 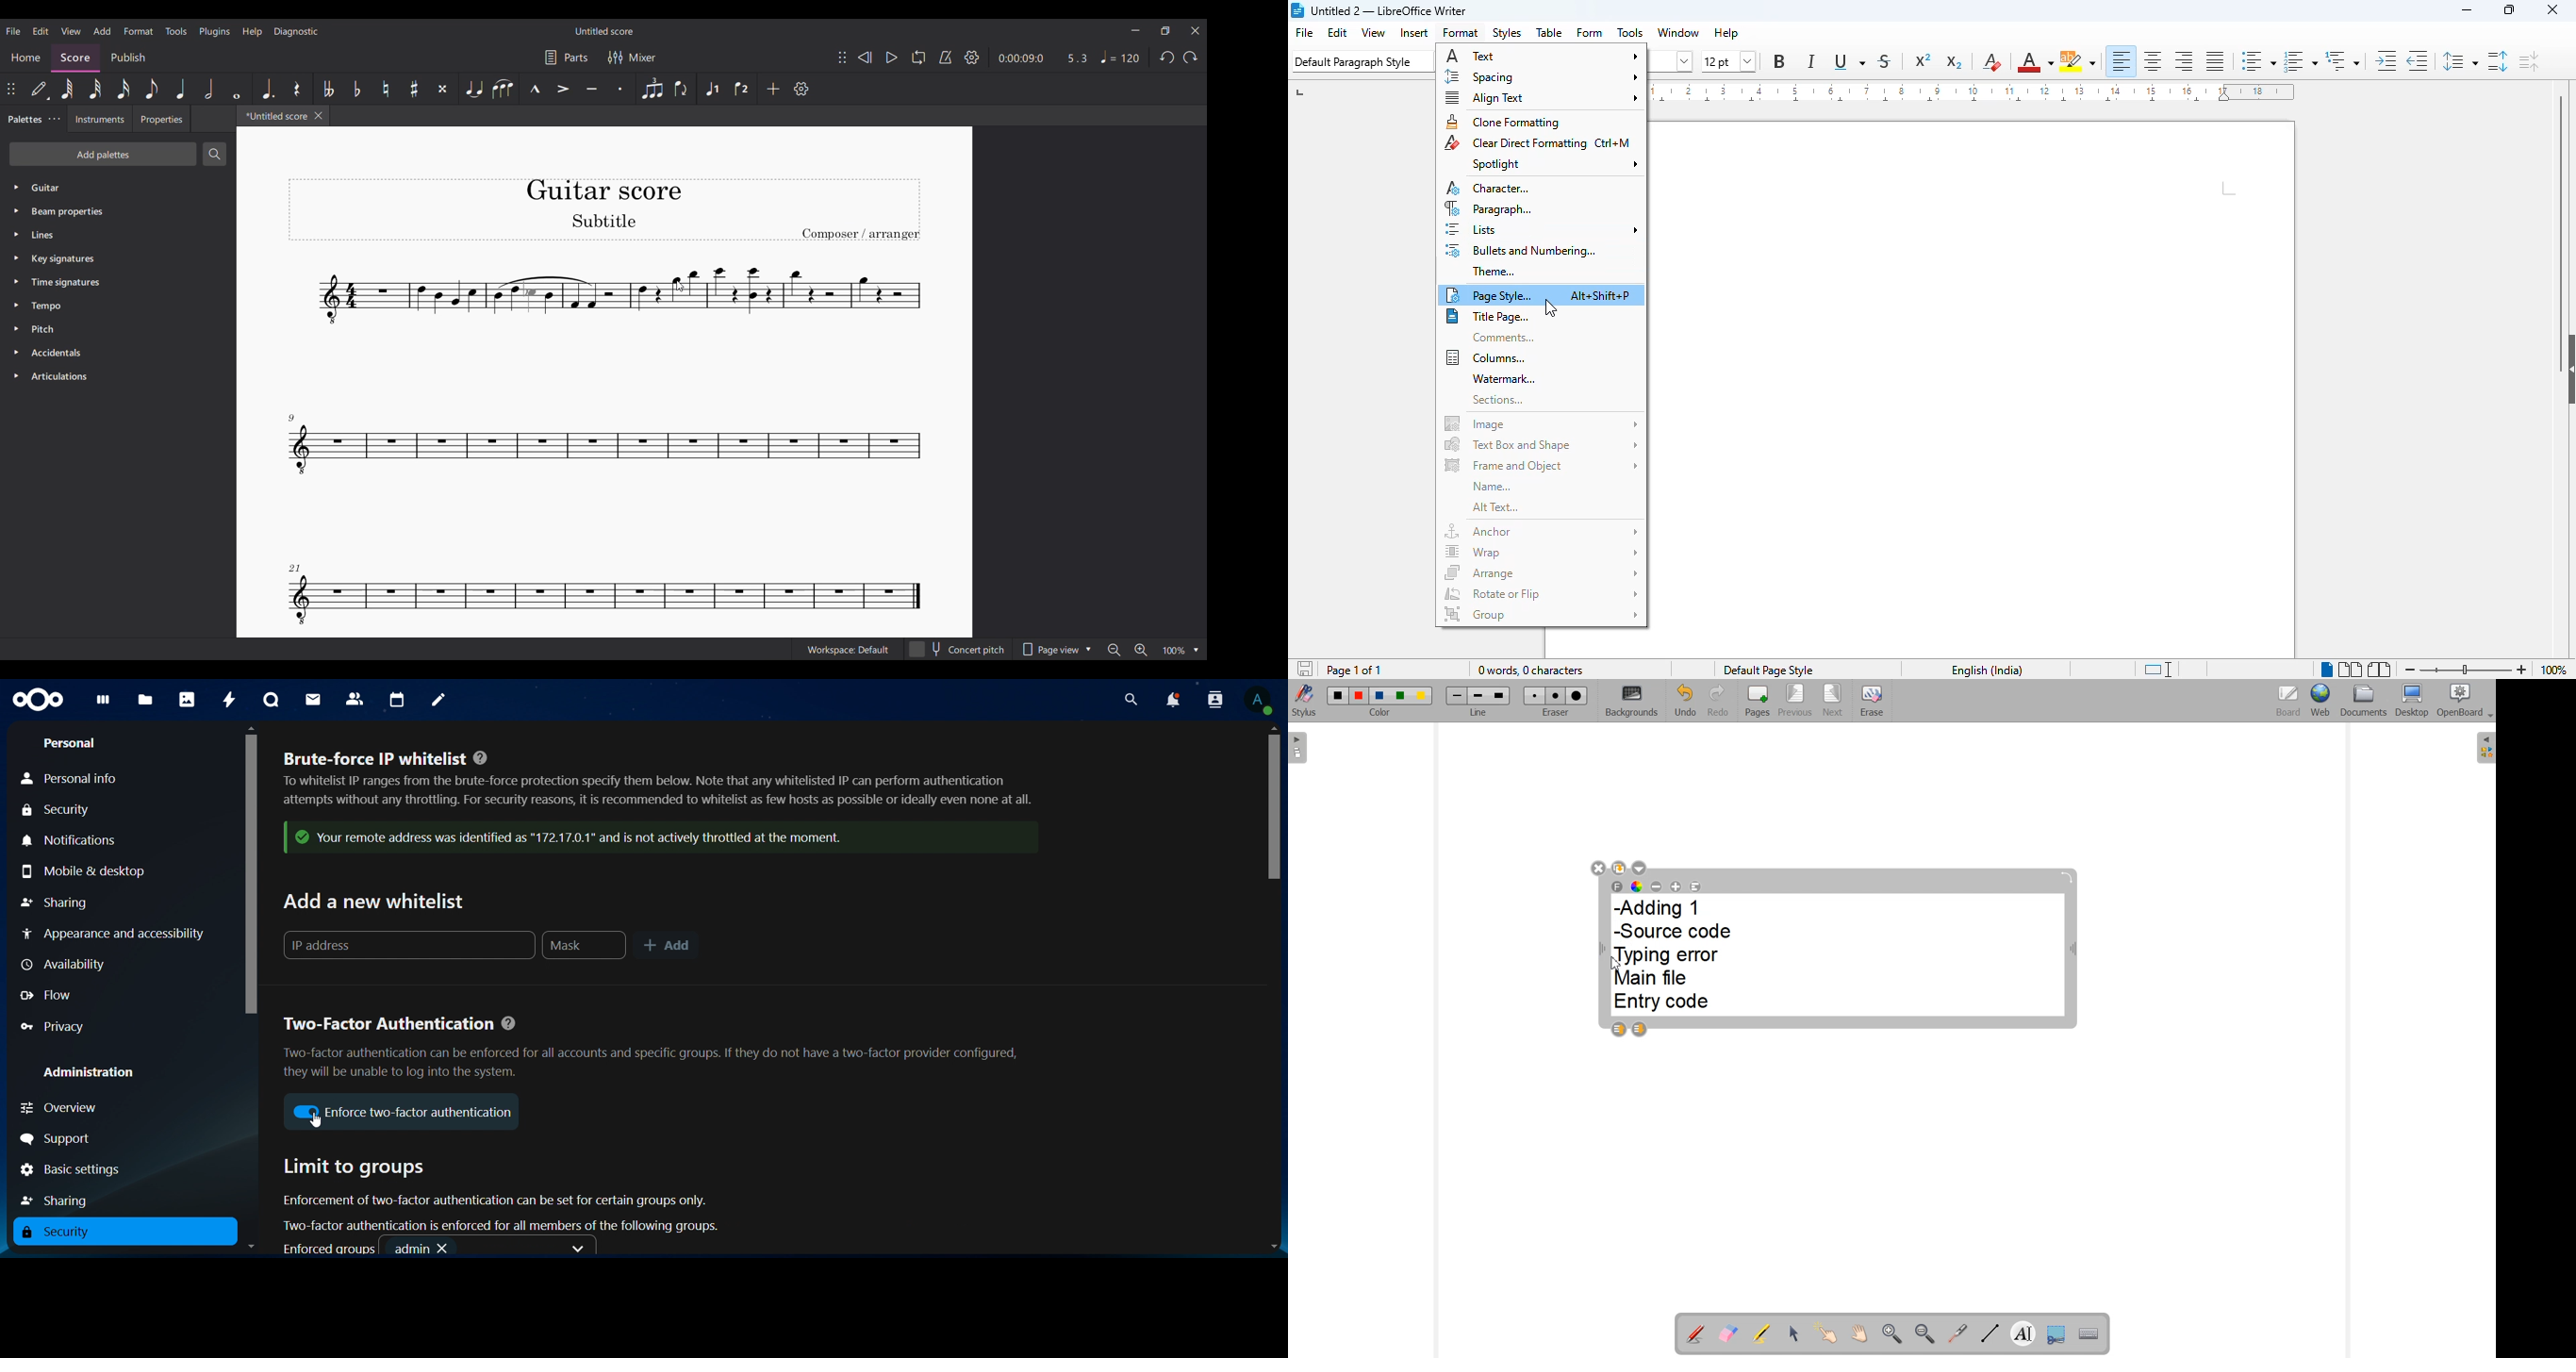 I want to click on flow, so click(x=46, y=996).